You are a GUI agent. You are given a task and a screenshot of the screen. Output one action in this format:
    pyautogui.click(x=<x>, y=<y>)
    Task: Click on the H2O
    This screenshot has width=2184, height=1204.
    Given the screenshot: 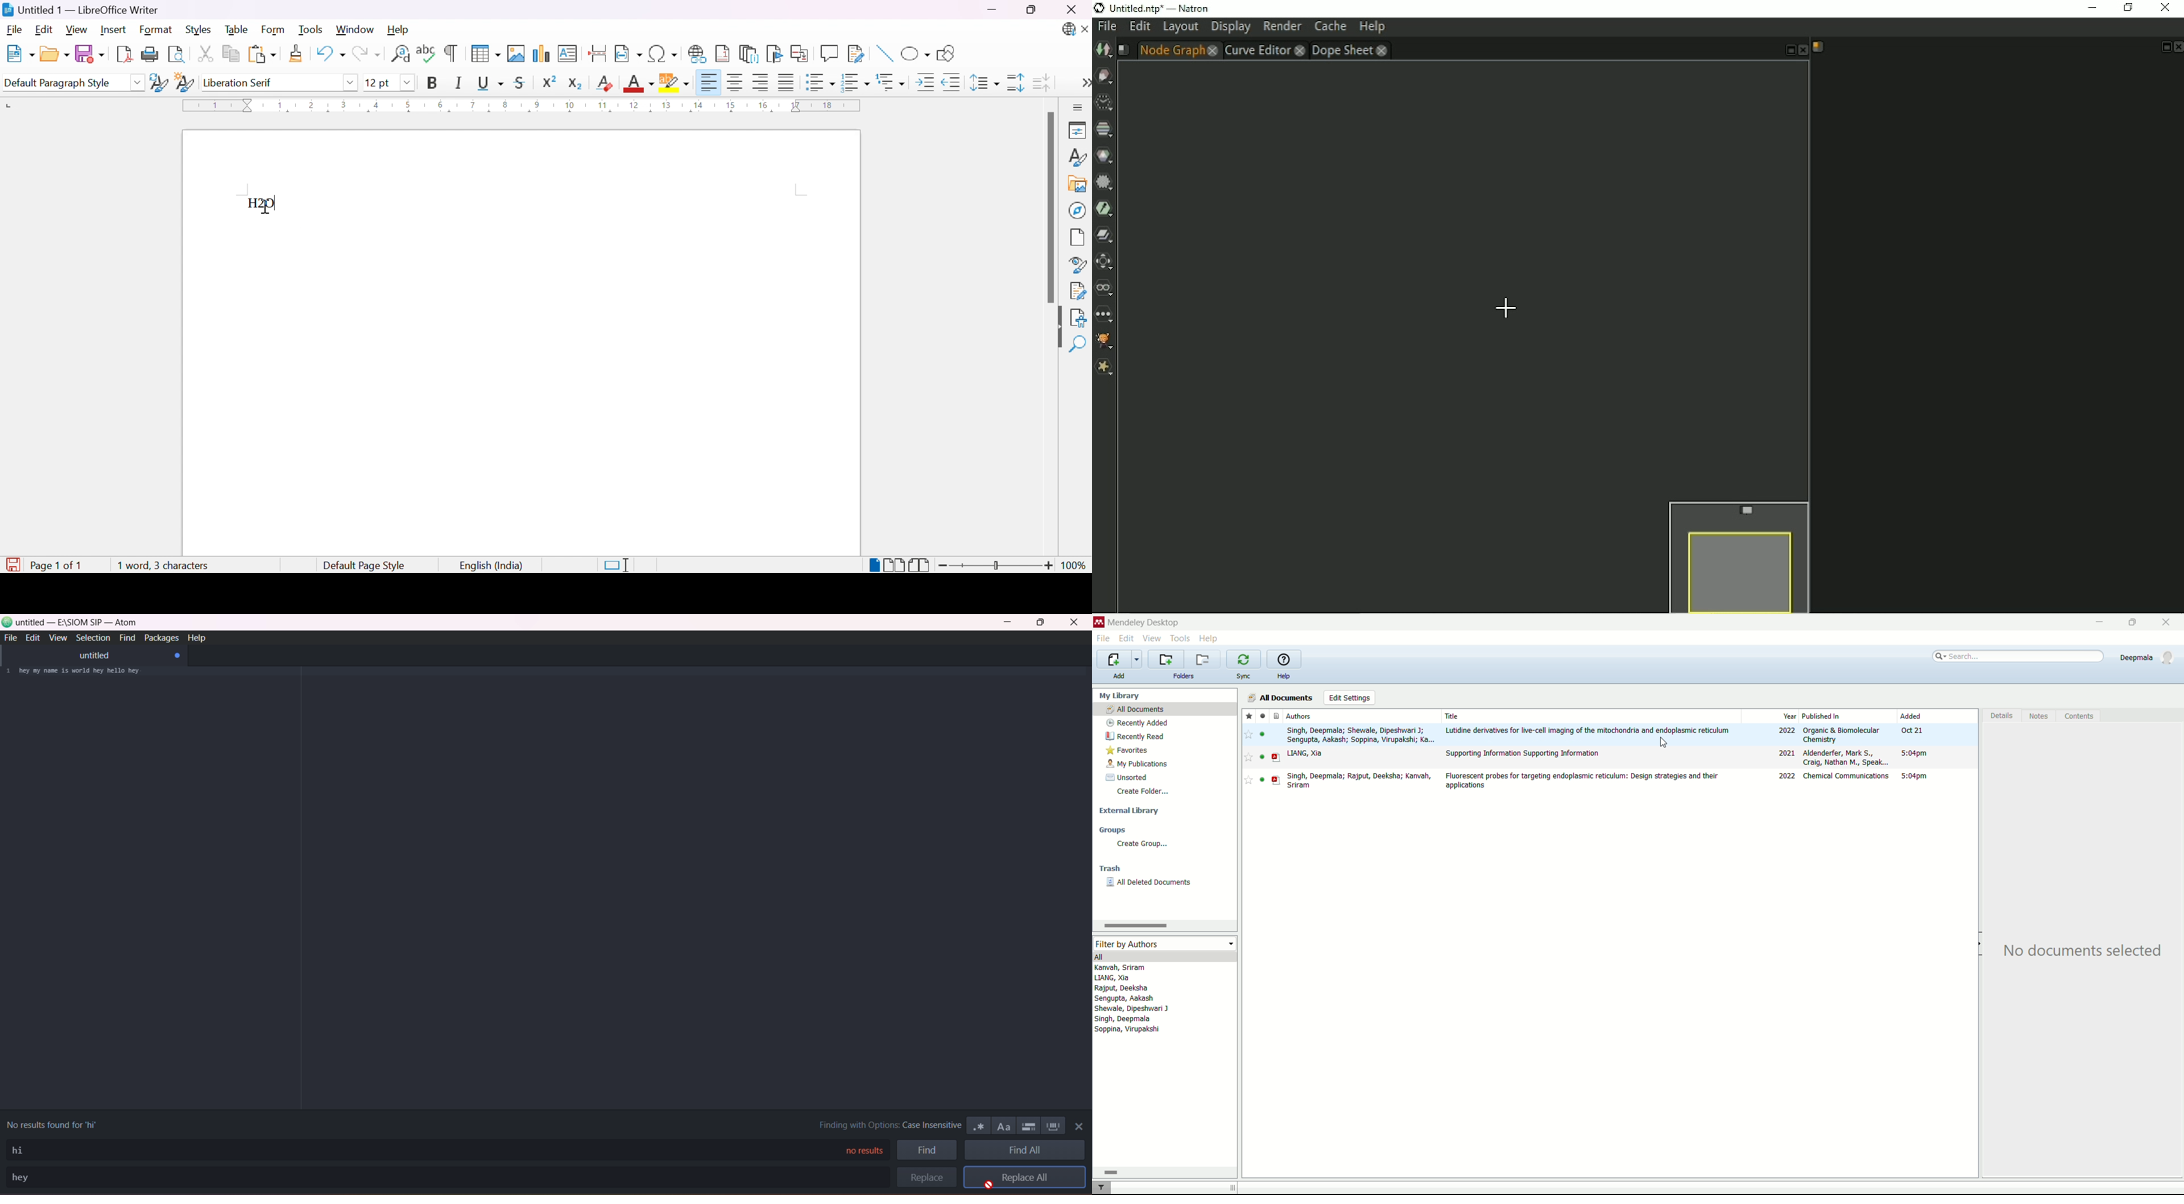 What is the action you would take?
    pyautogui.click(x=260, y=202)
    